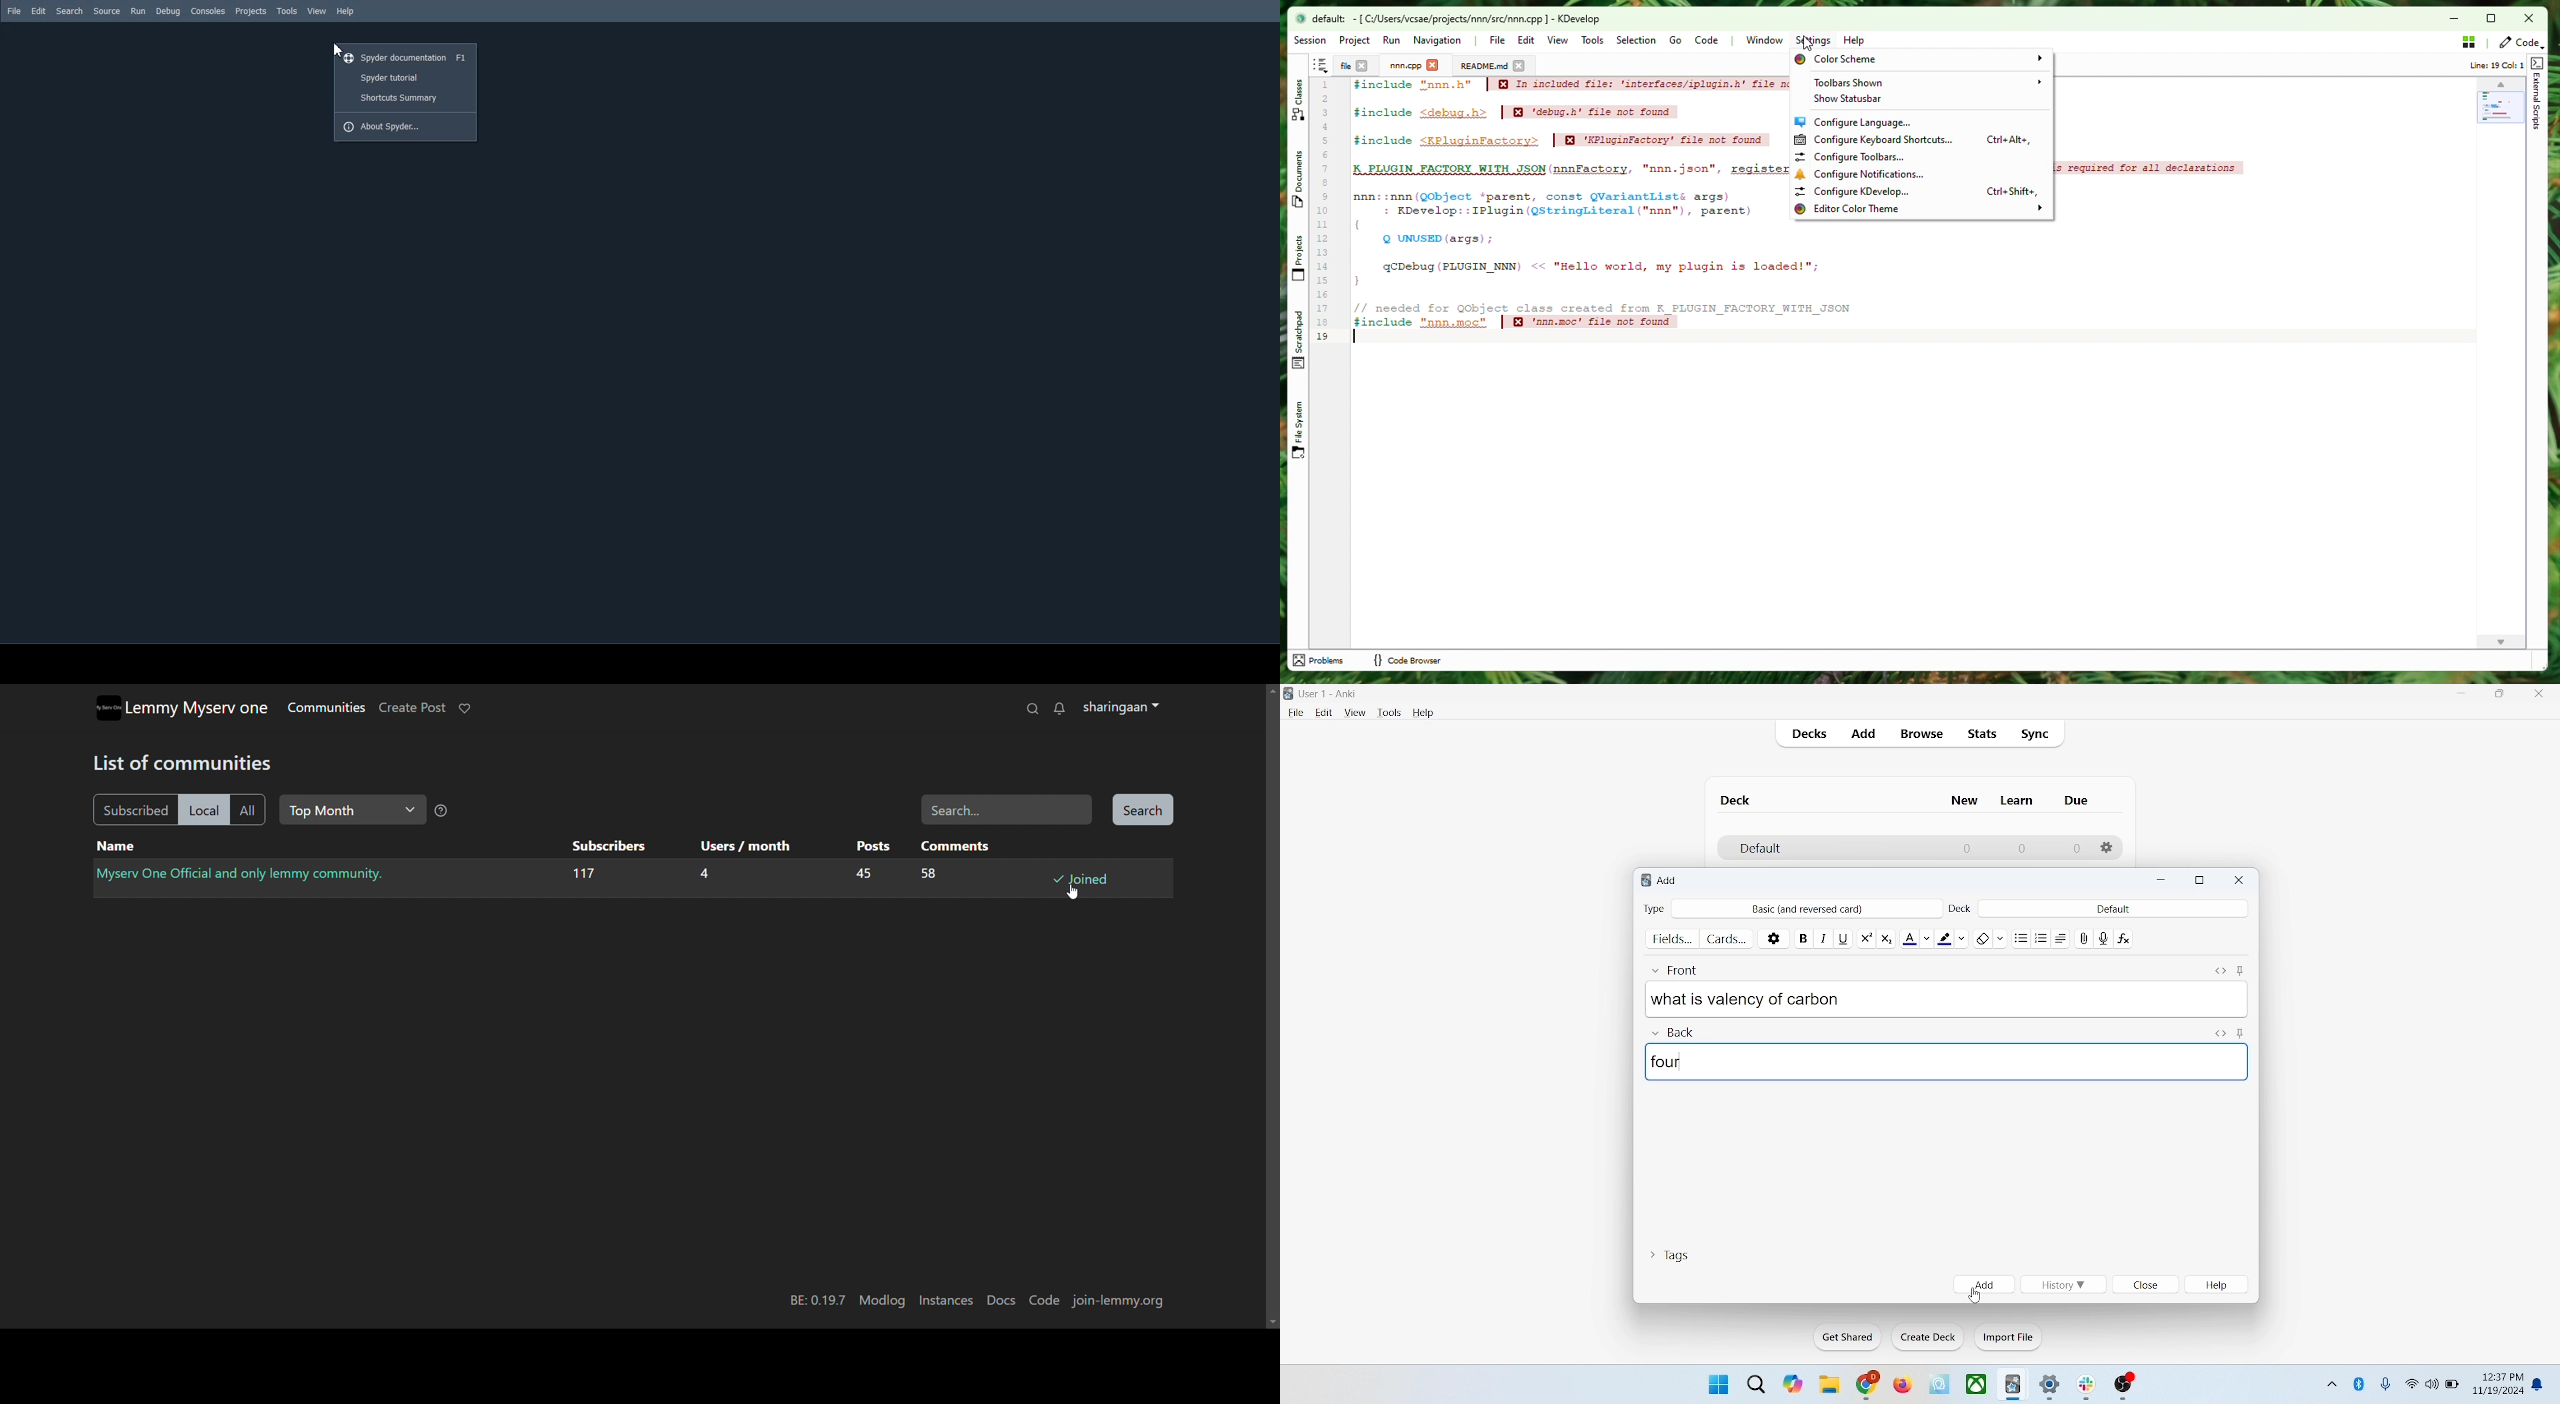 The height and width of the screenshot is (1428, 2576). I want to click on Debug, so click(169, 11).